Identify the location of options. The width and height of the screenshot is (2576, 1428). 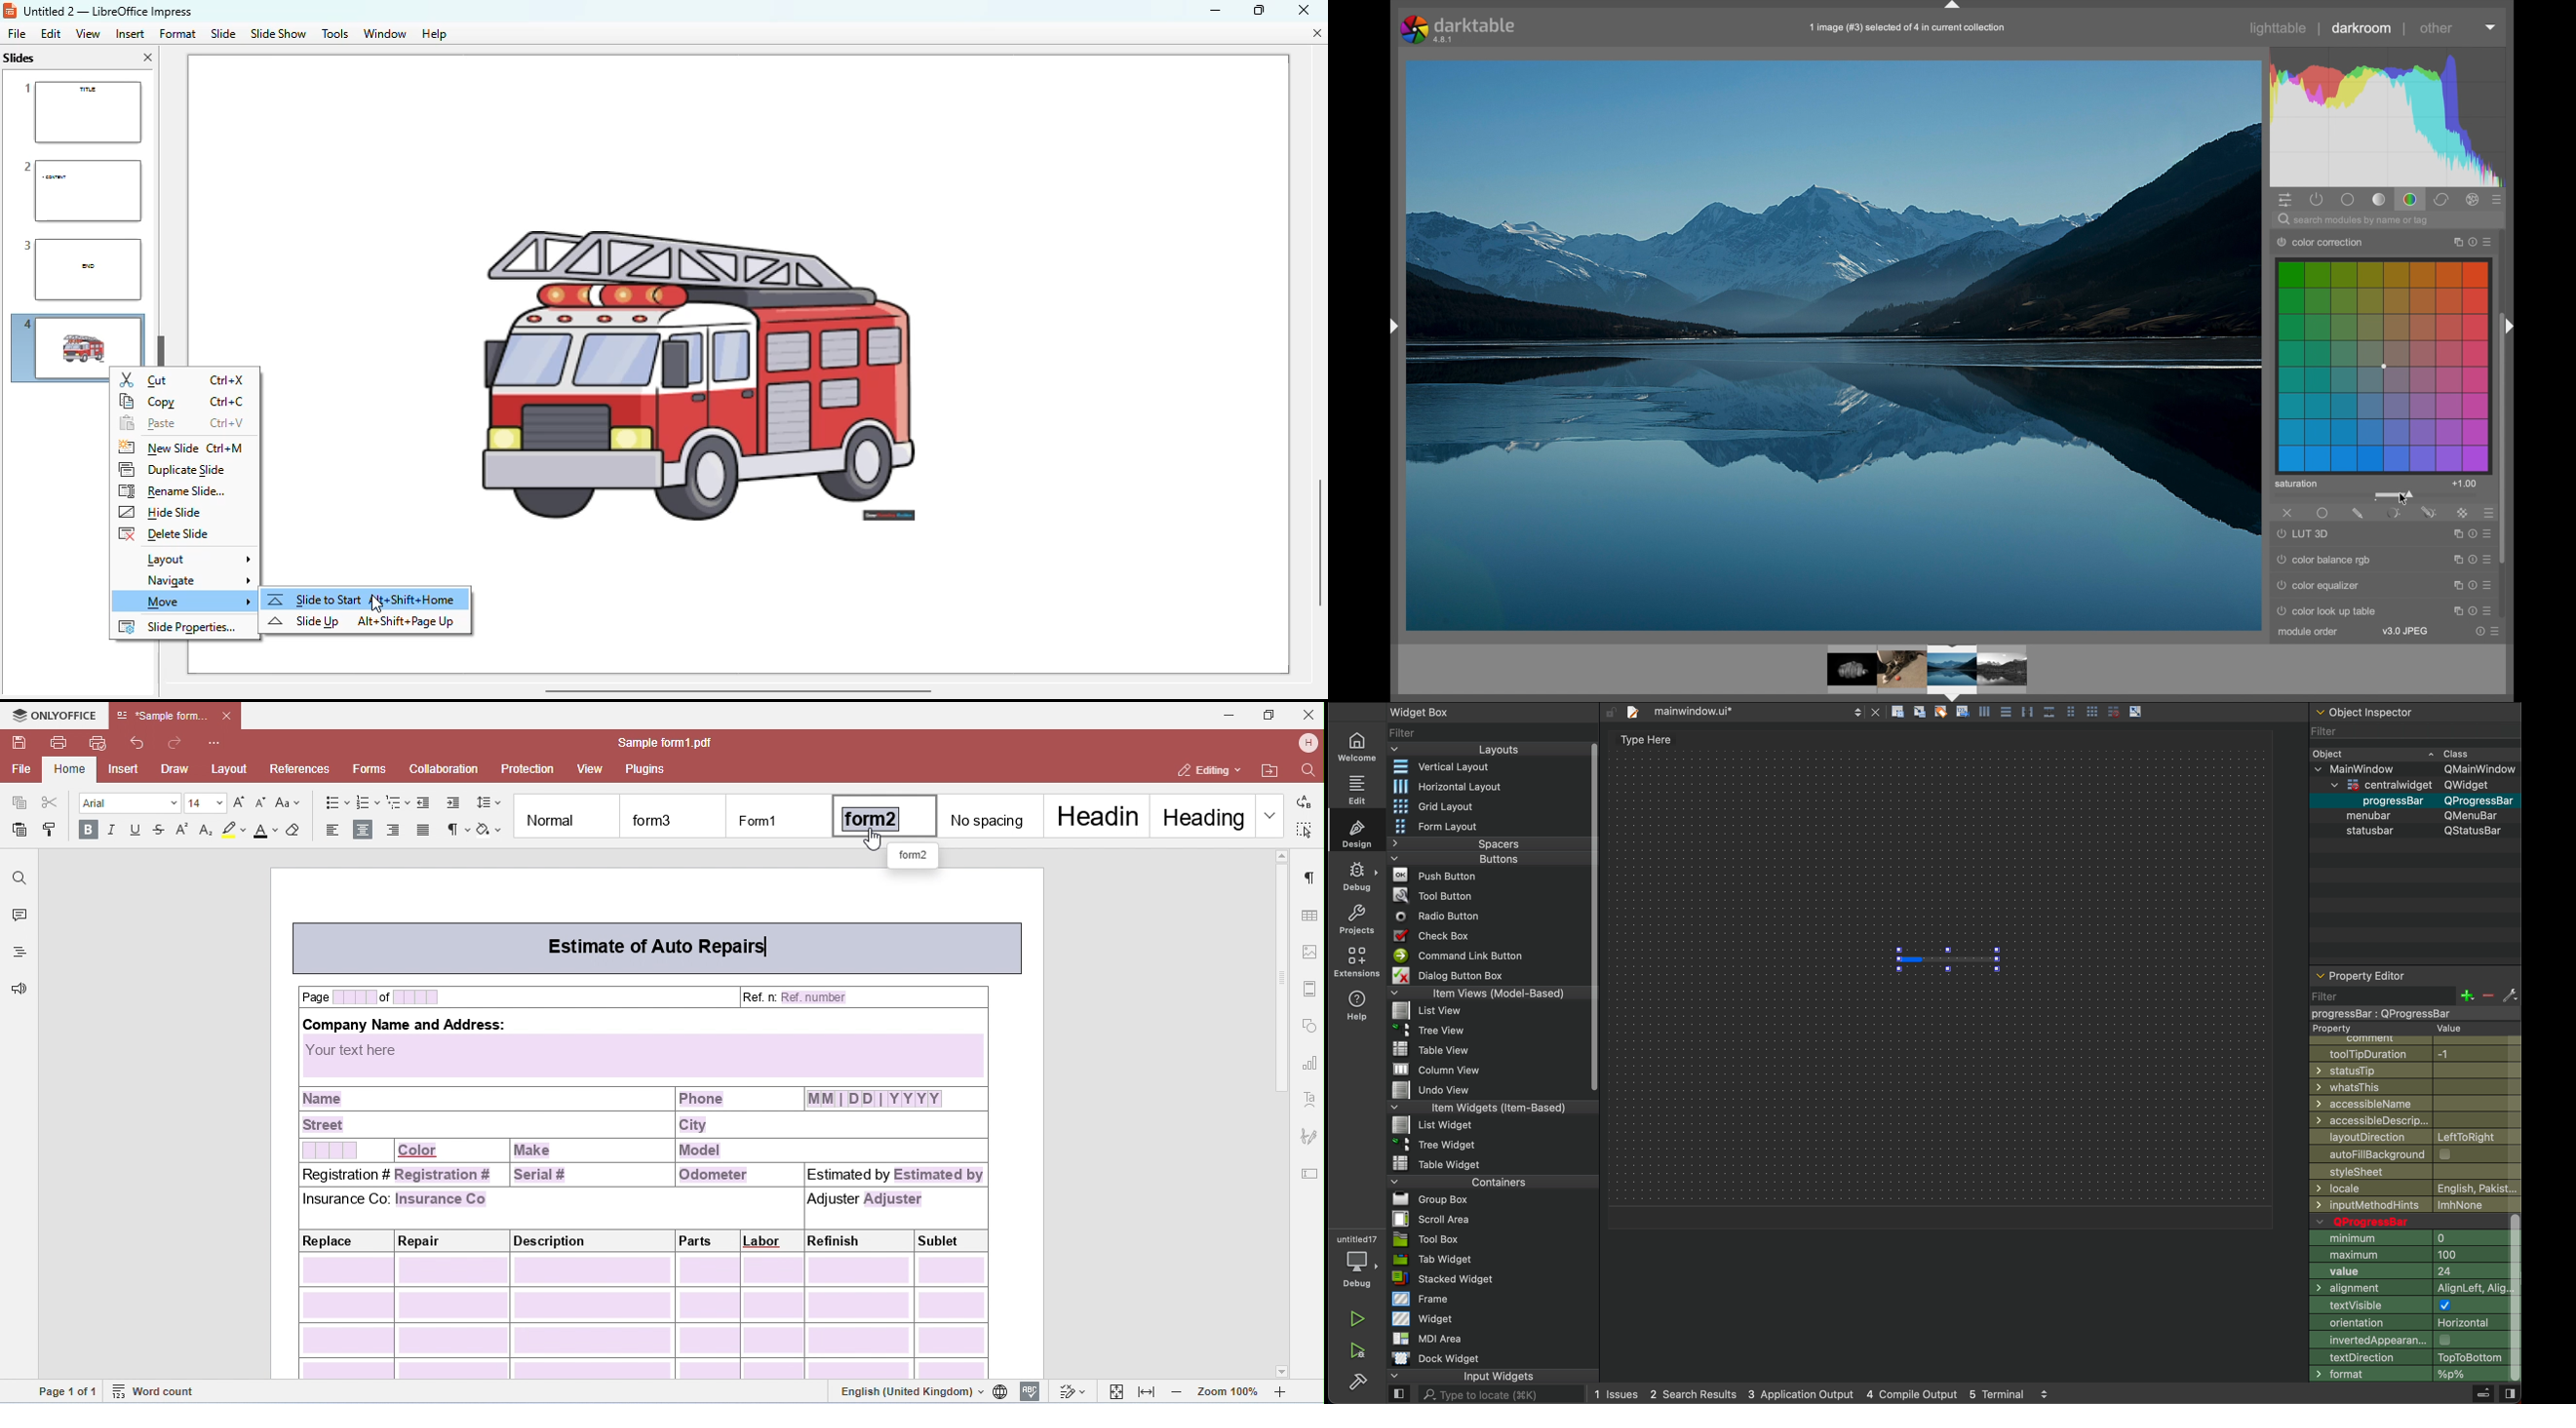
(2472, 560).